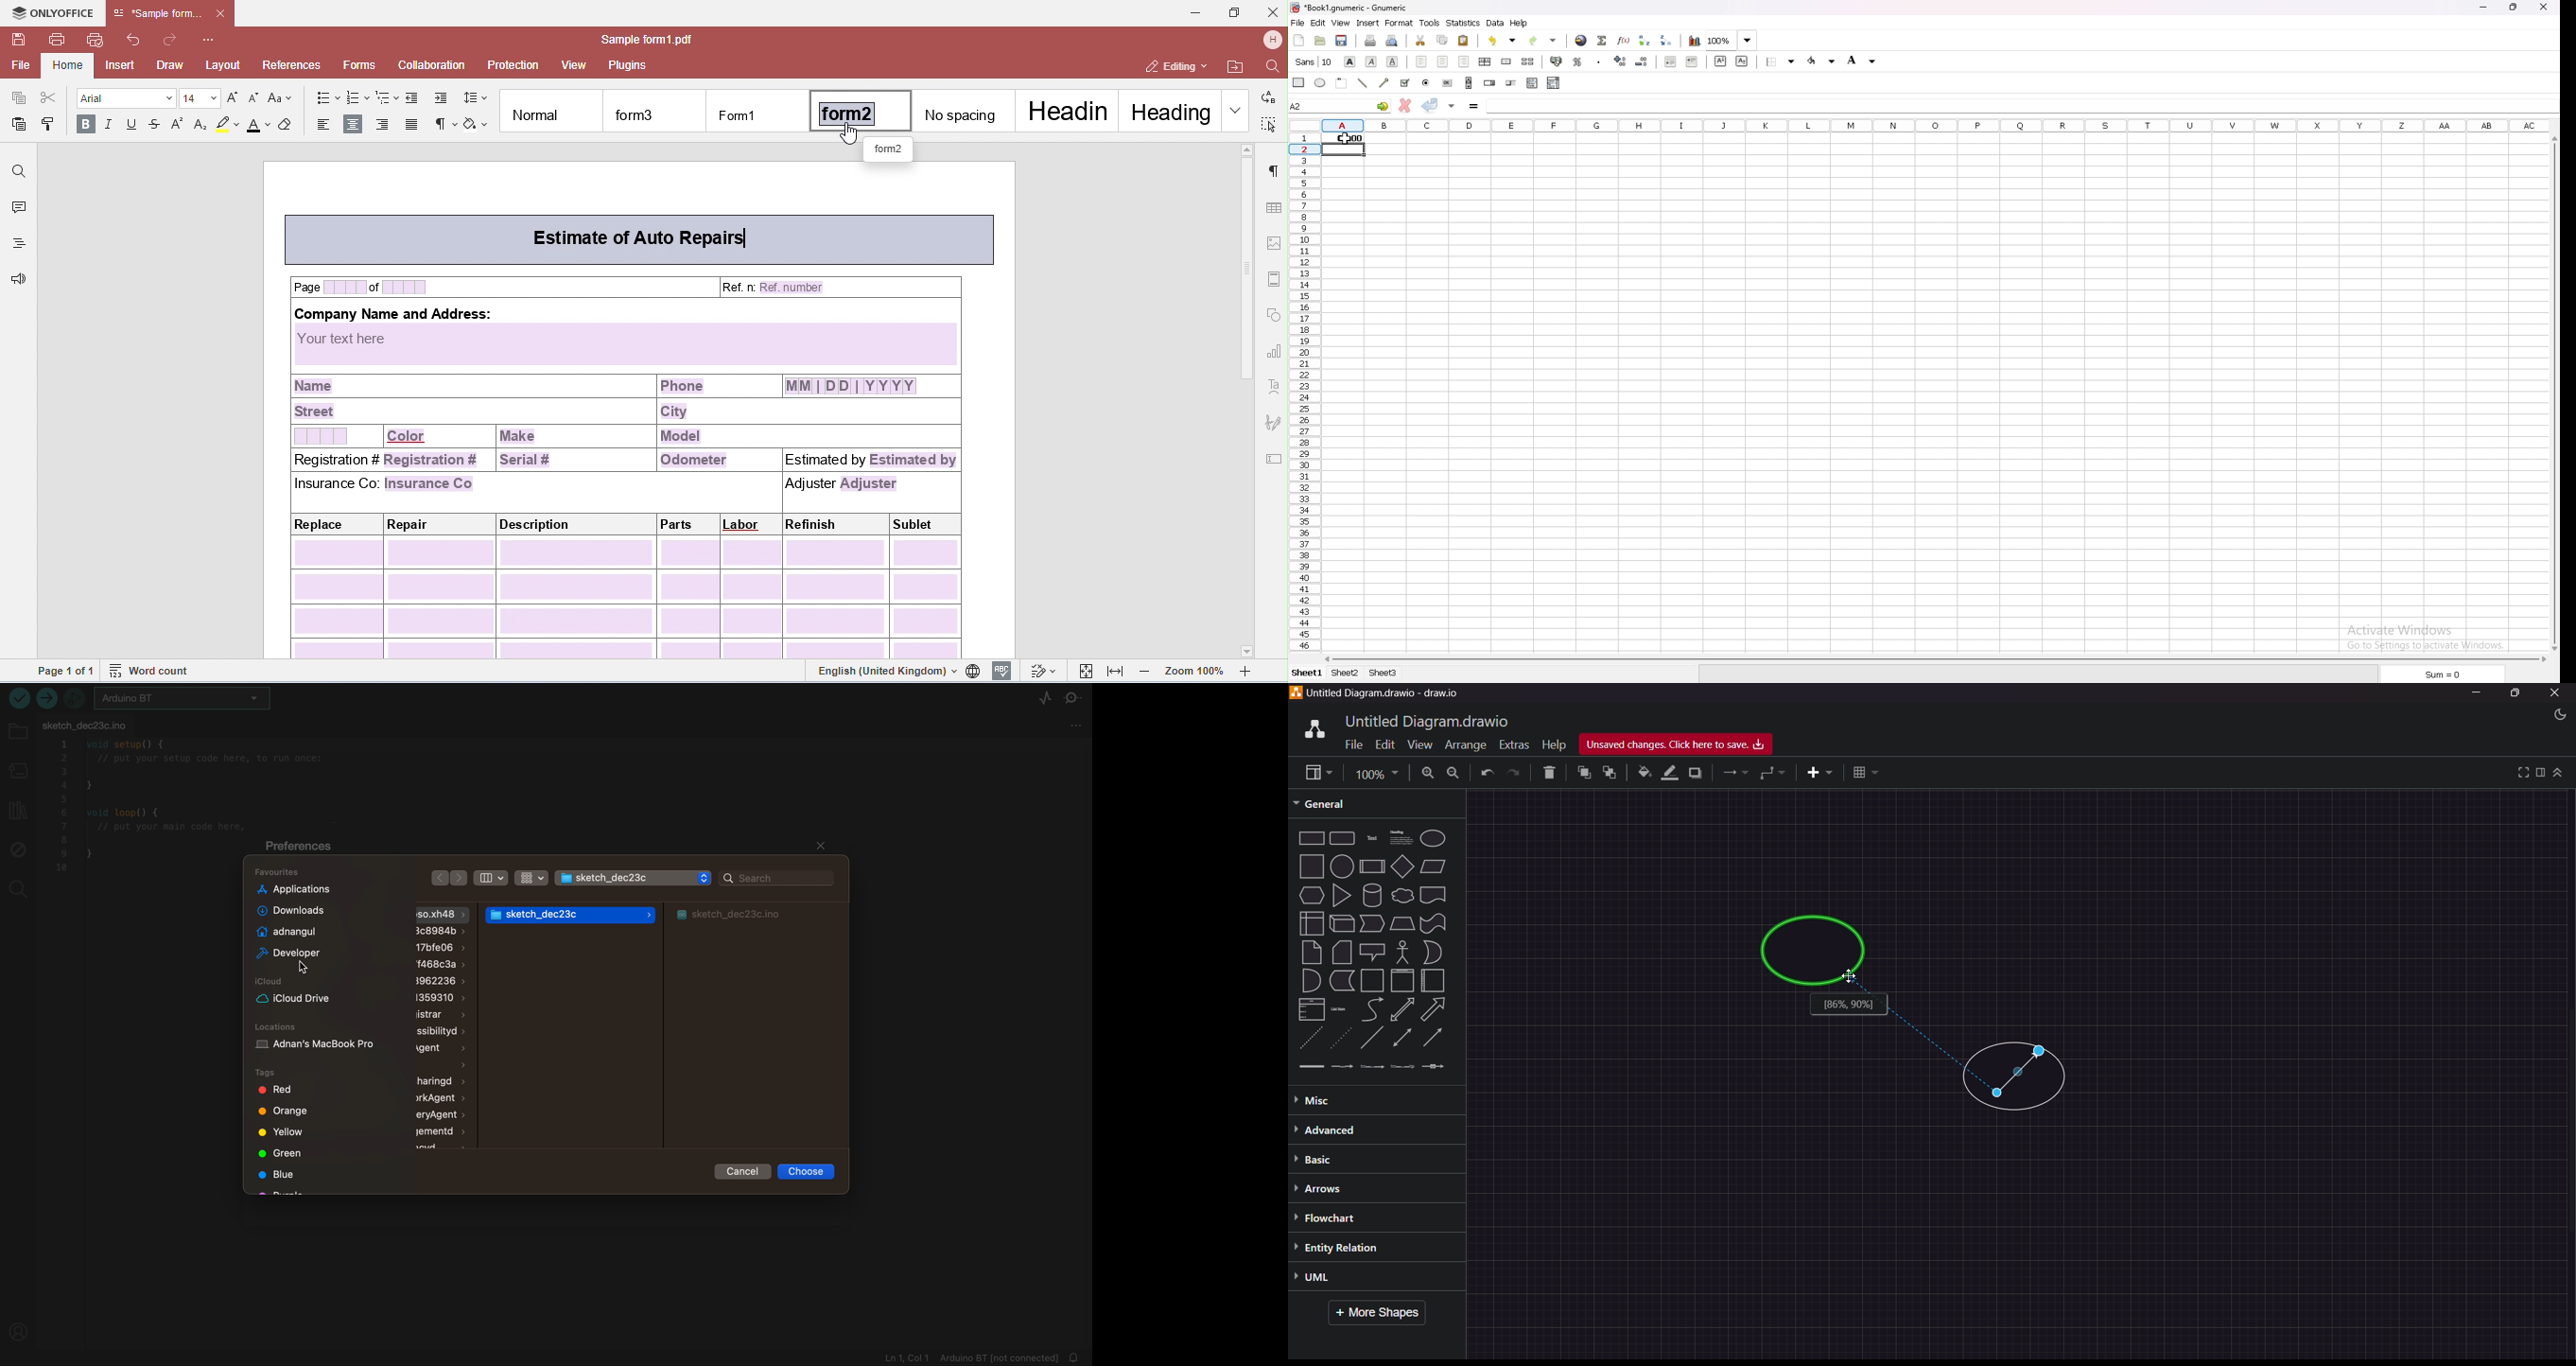 The width and height of the screenshot is (2576, 1372). What do you see at coordinates (1385, 84) in the screenshot?
I see `arrowed line` at bounding box center [1385, 84].